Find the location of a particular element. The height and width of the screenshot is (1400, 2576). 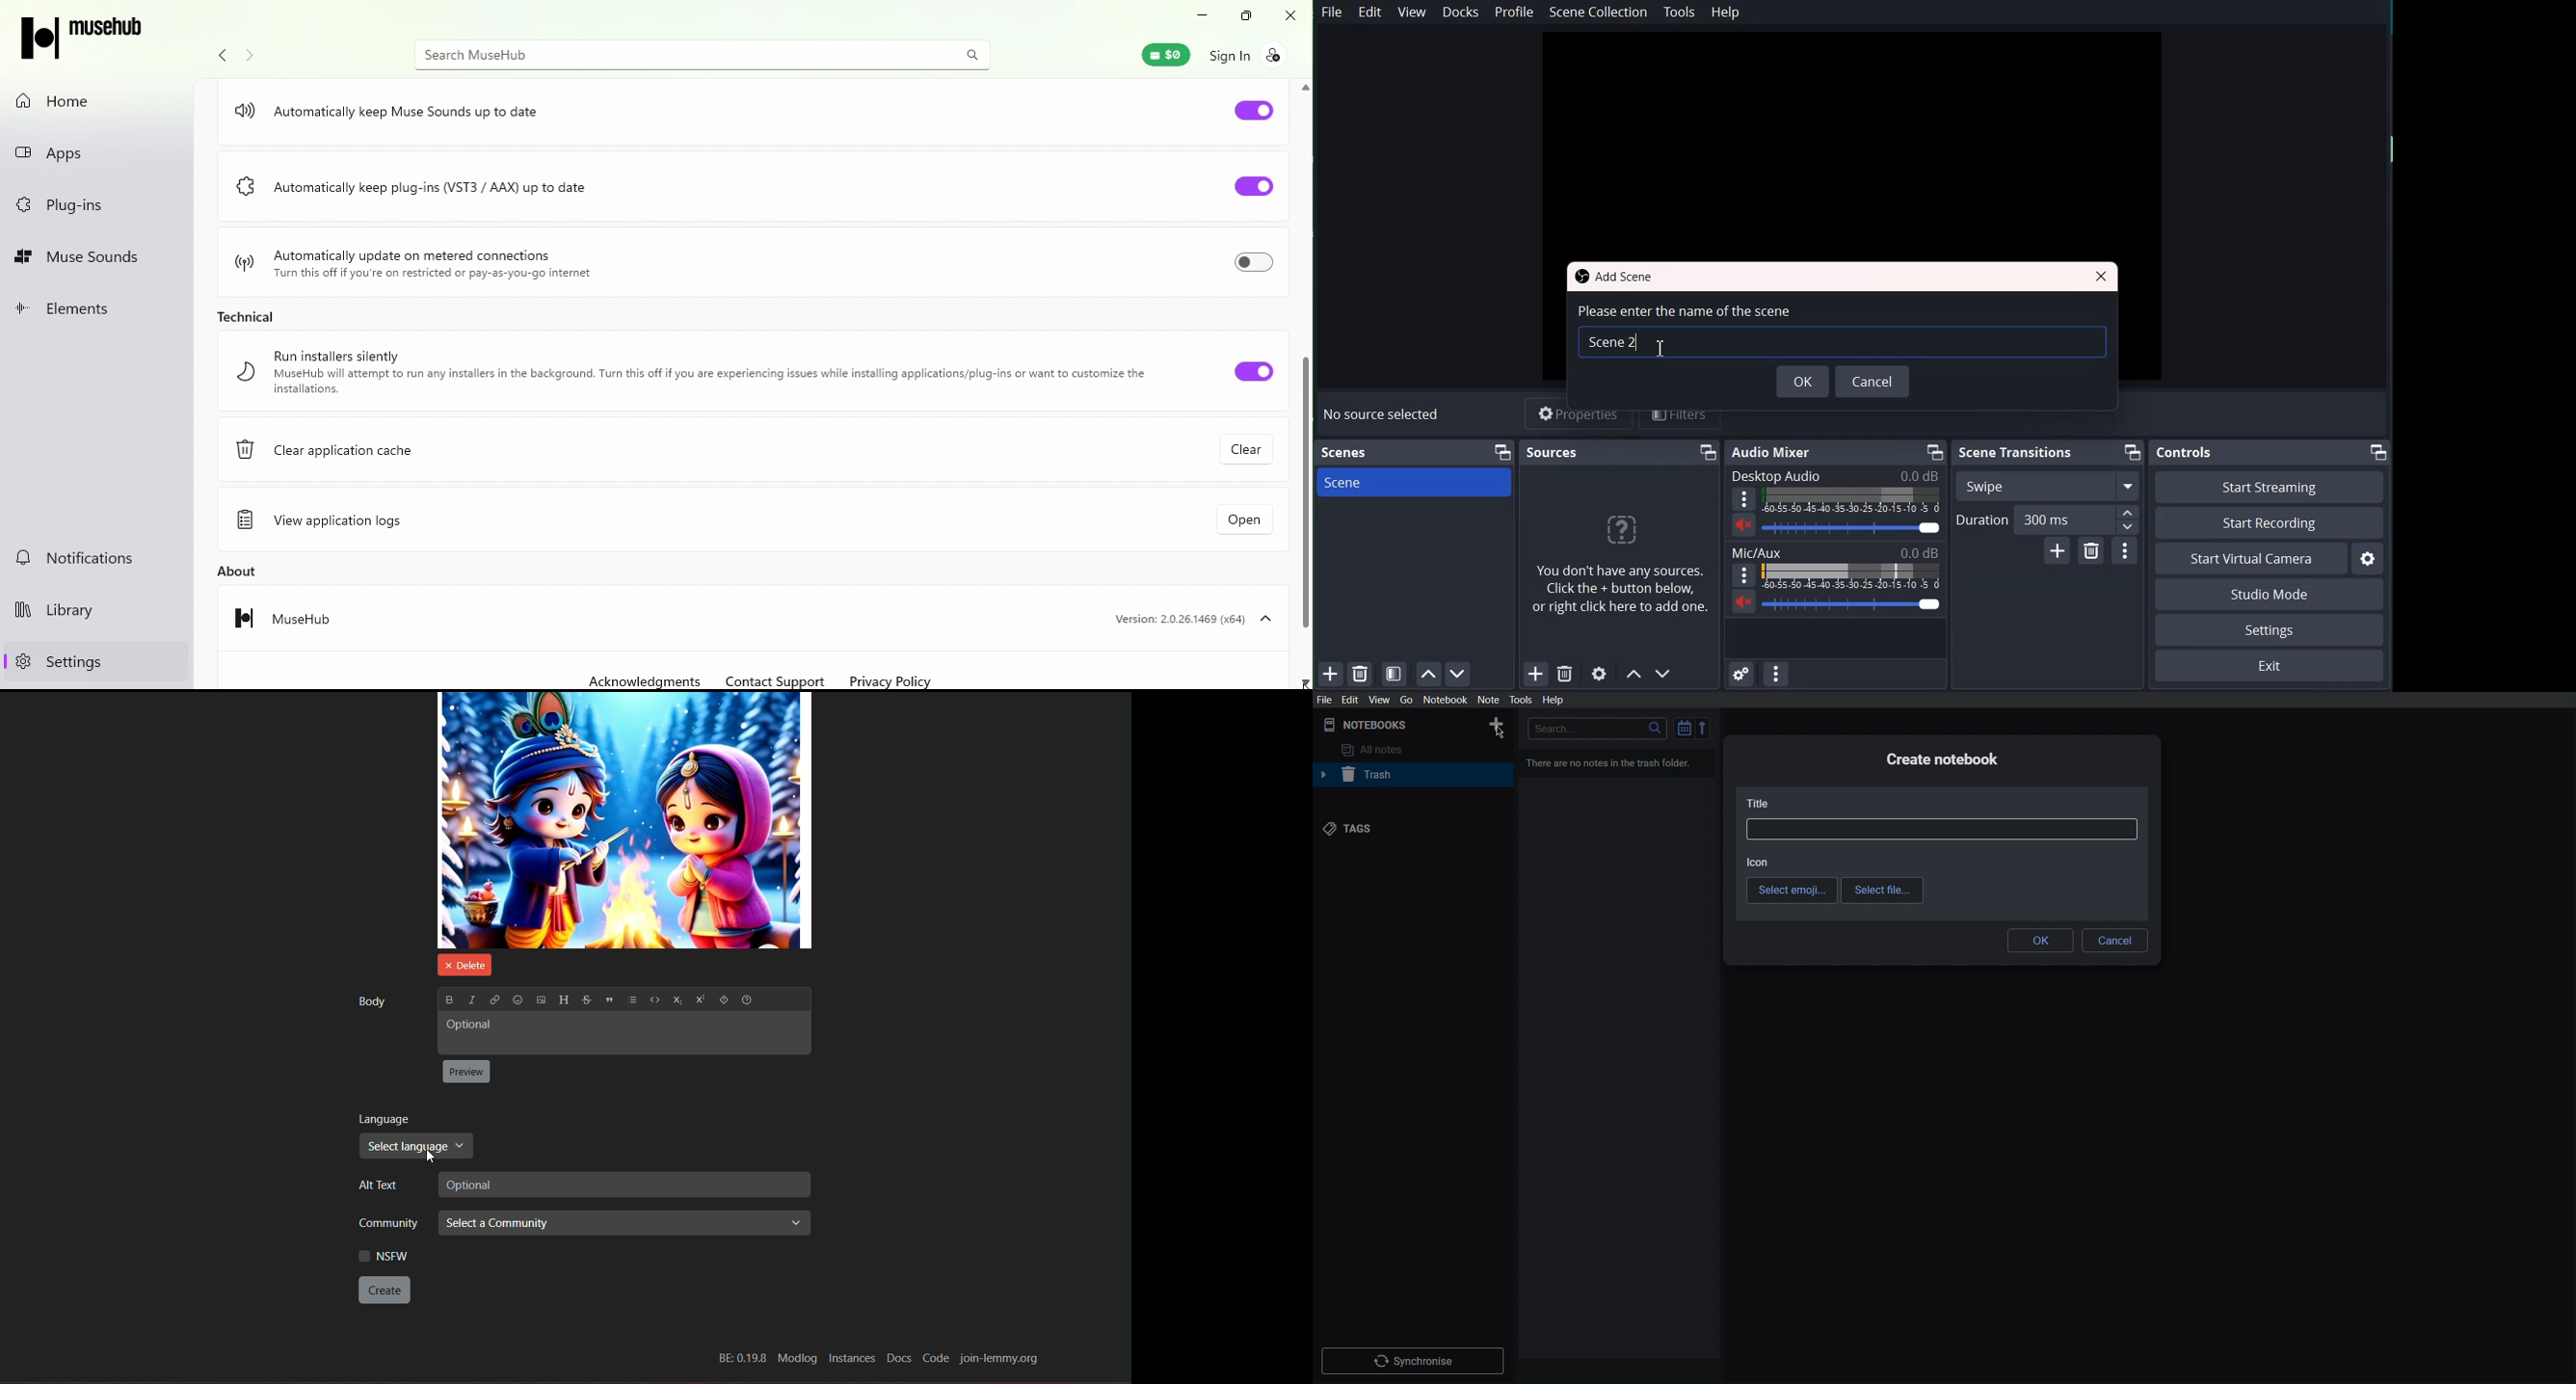

Toggle Automatically keep plug-ins (VST3/AAX) up to date is located at coordinates (1244, 183).